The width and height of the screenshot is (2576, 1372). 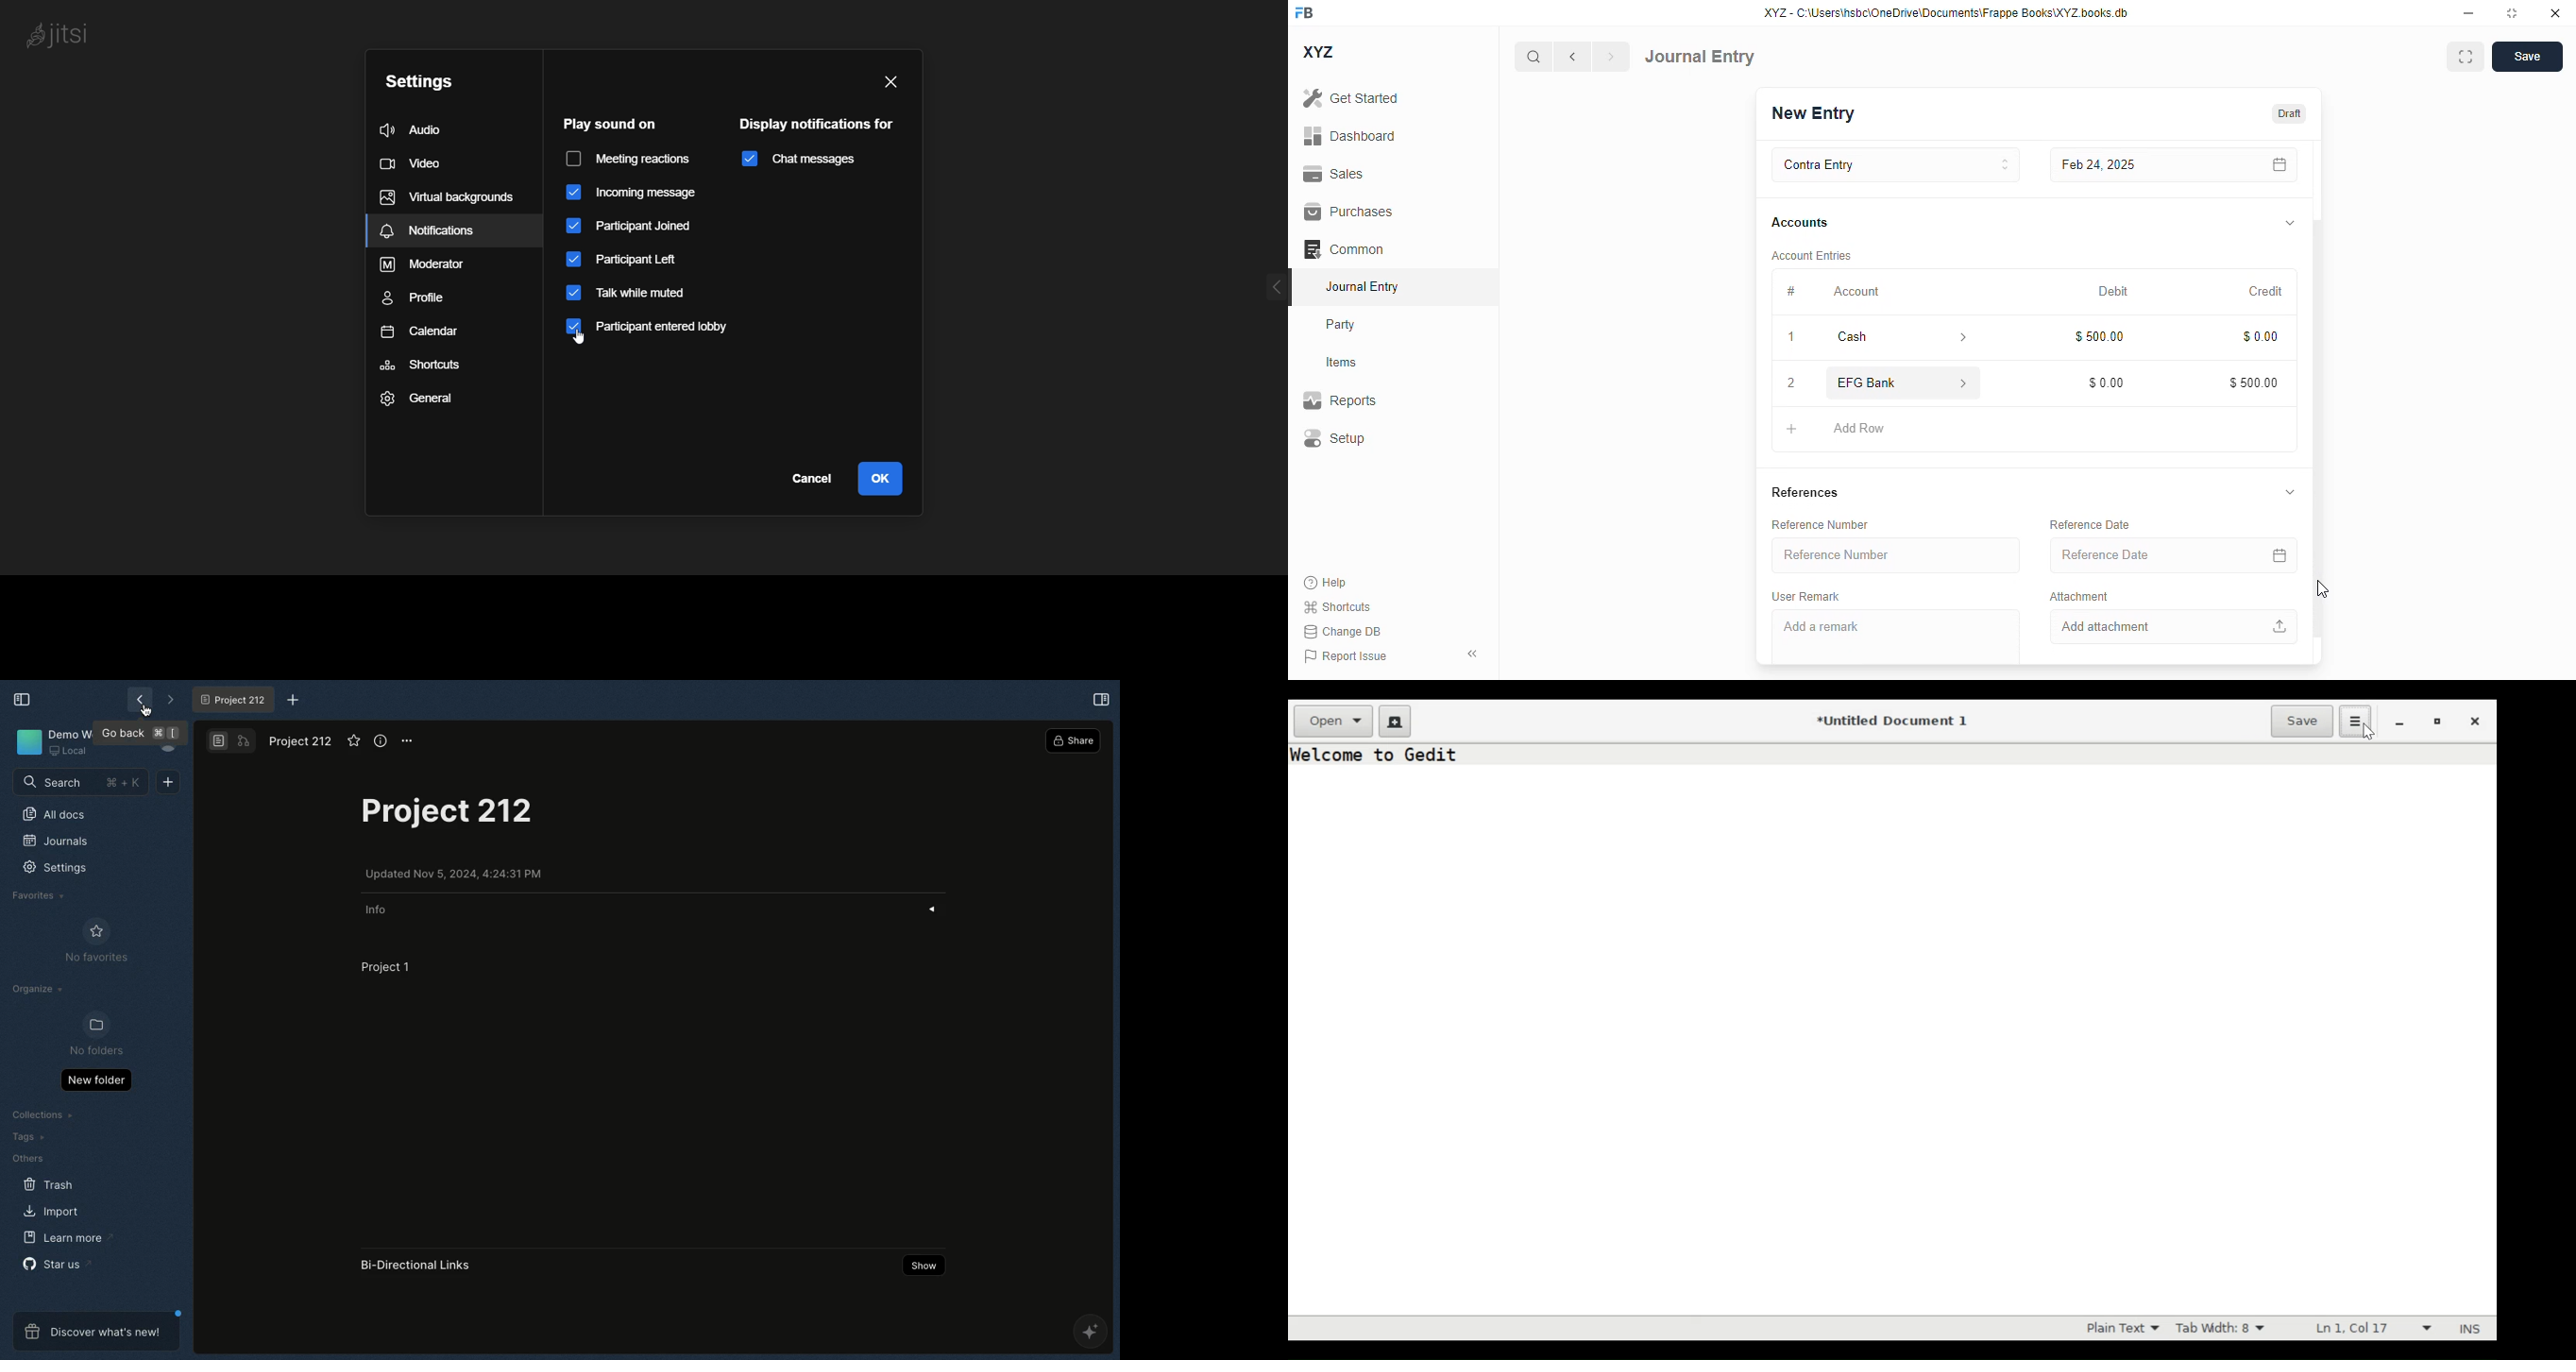 I want to click on reference date, so click(x=2091, y=524).